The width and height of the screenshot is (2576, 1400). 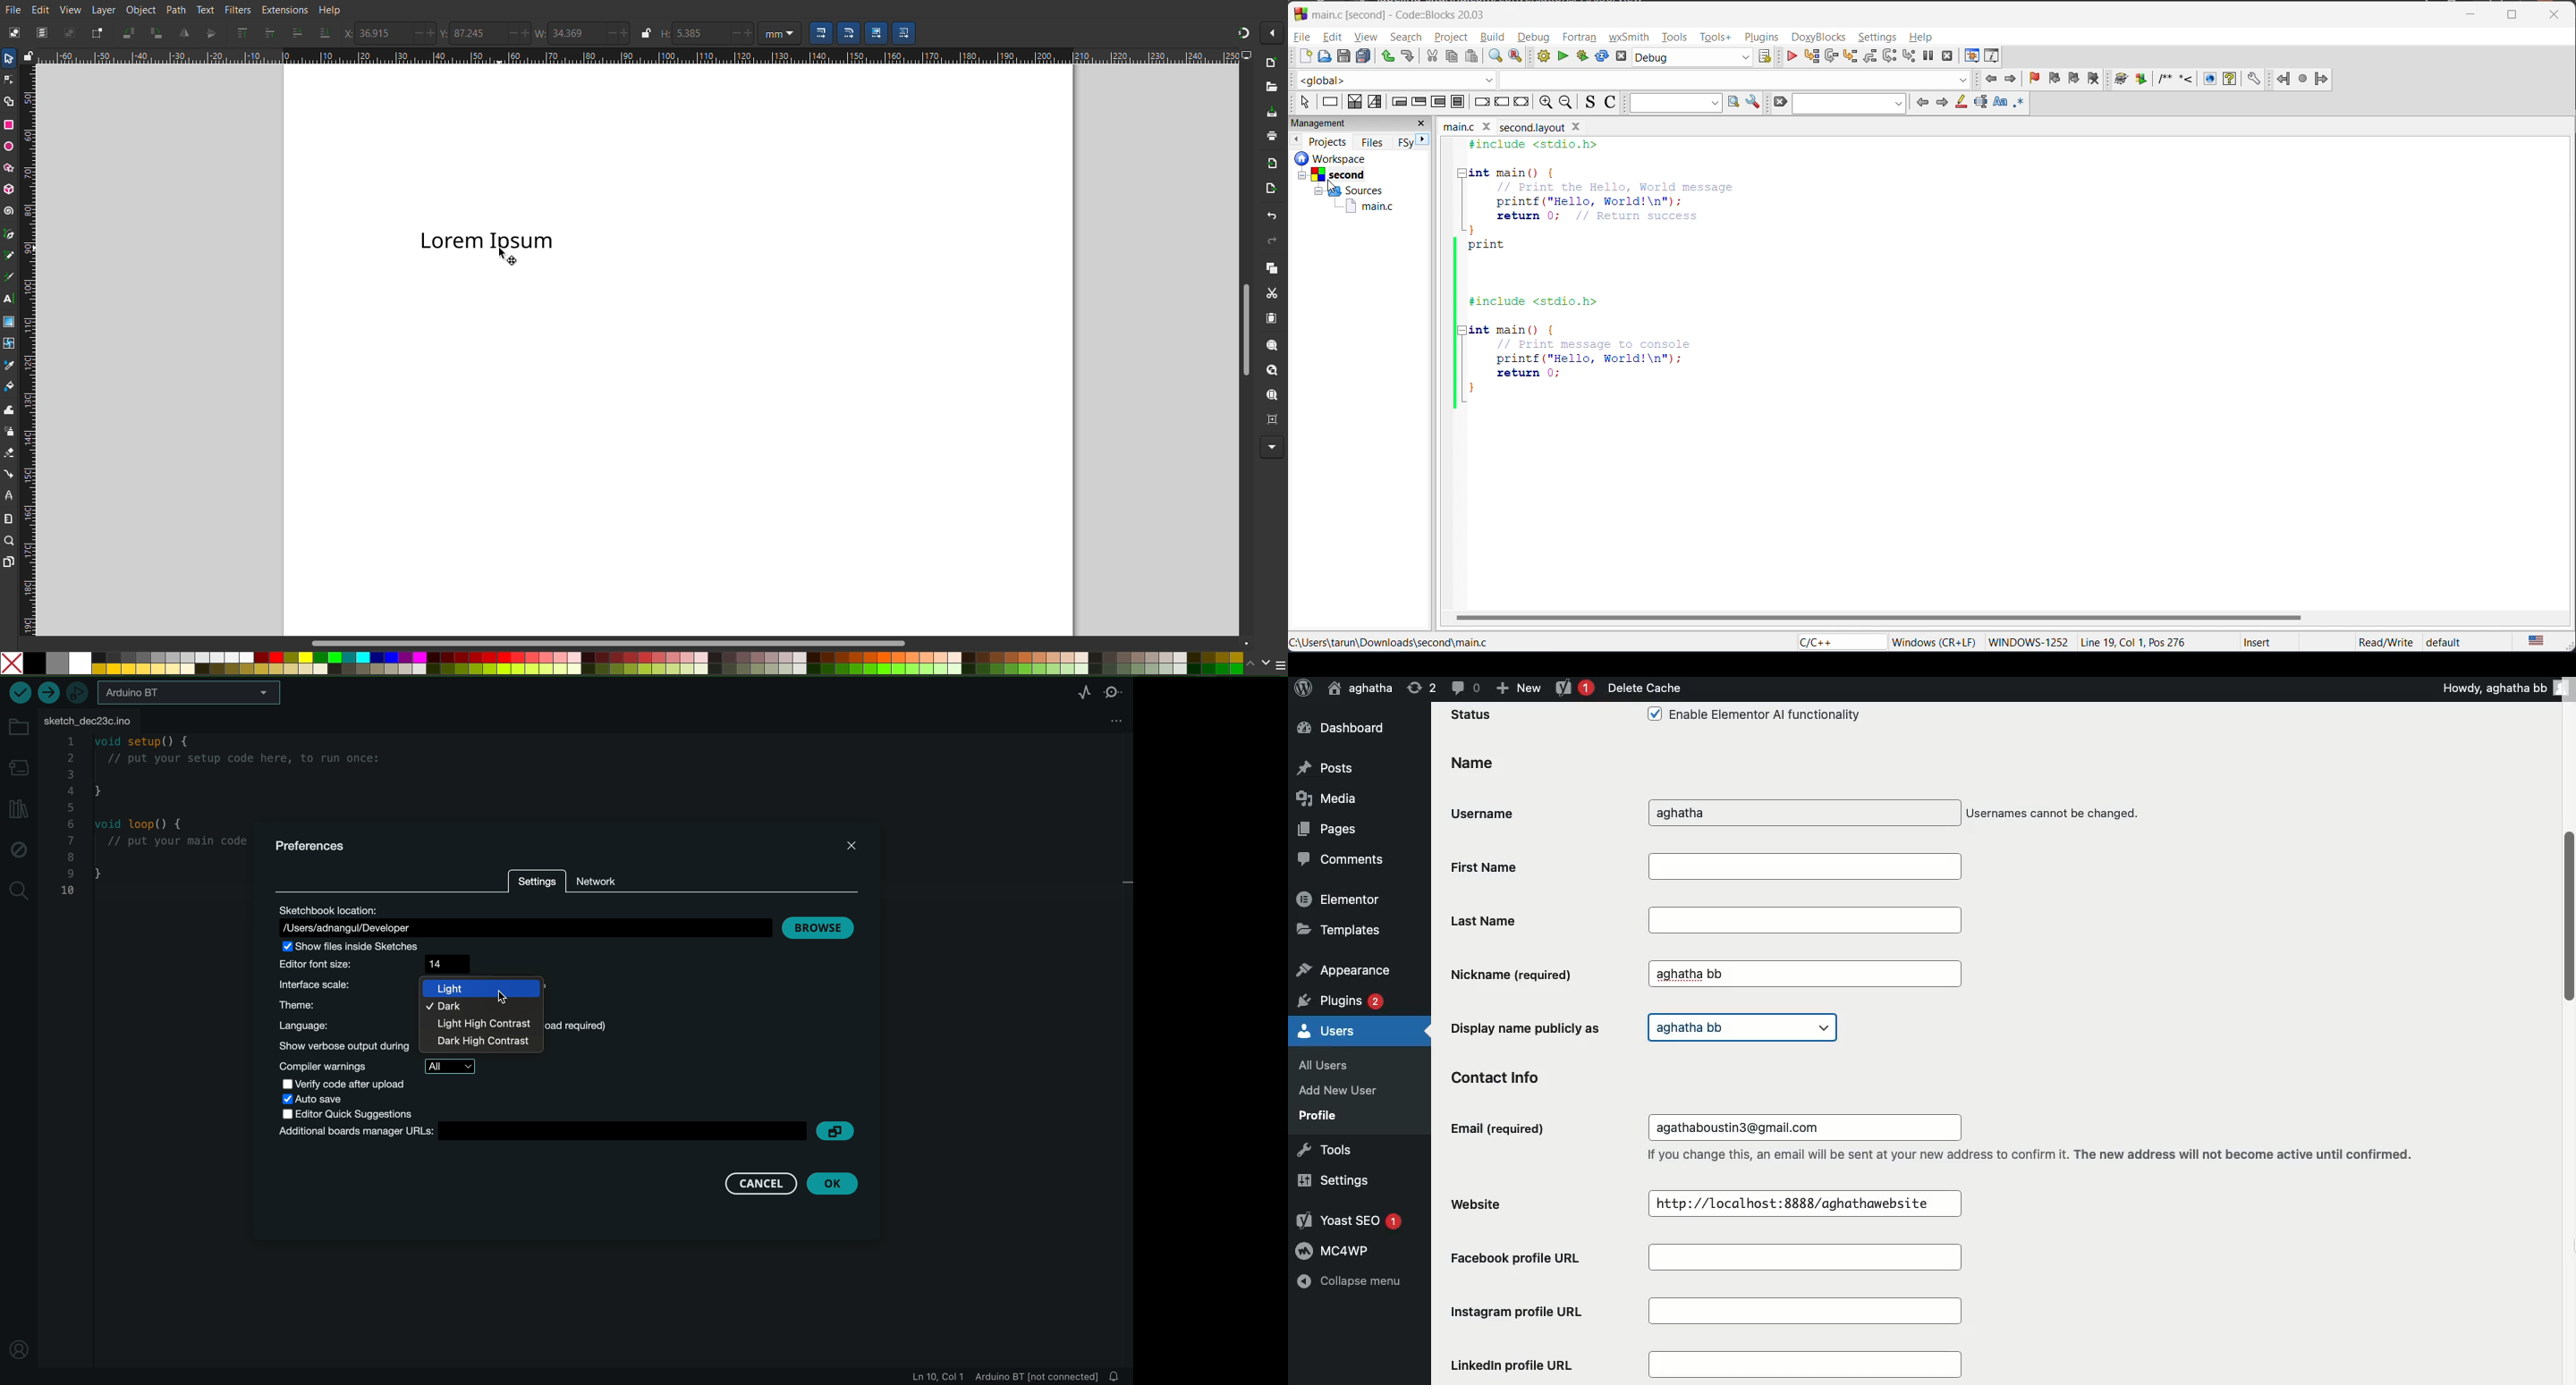 What do you see at coordinates (1942, 104) in the screenshot?
I see `next` at bounding box center [1942, 104].